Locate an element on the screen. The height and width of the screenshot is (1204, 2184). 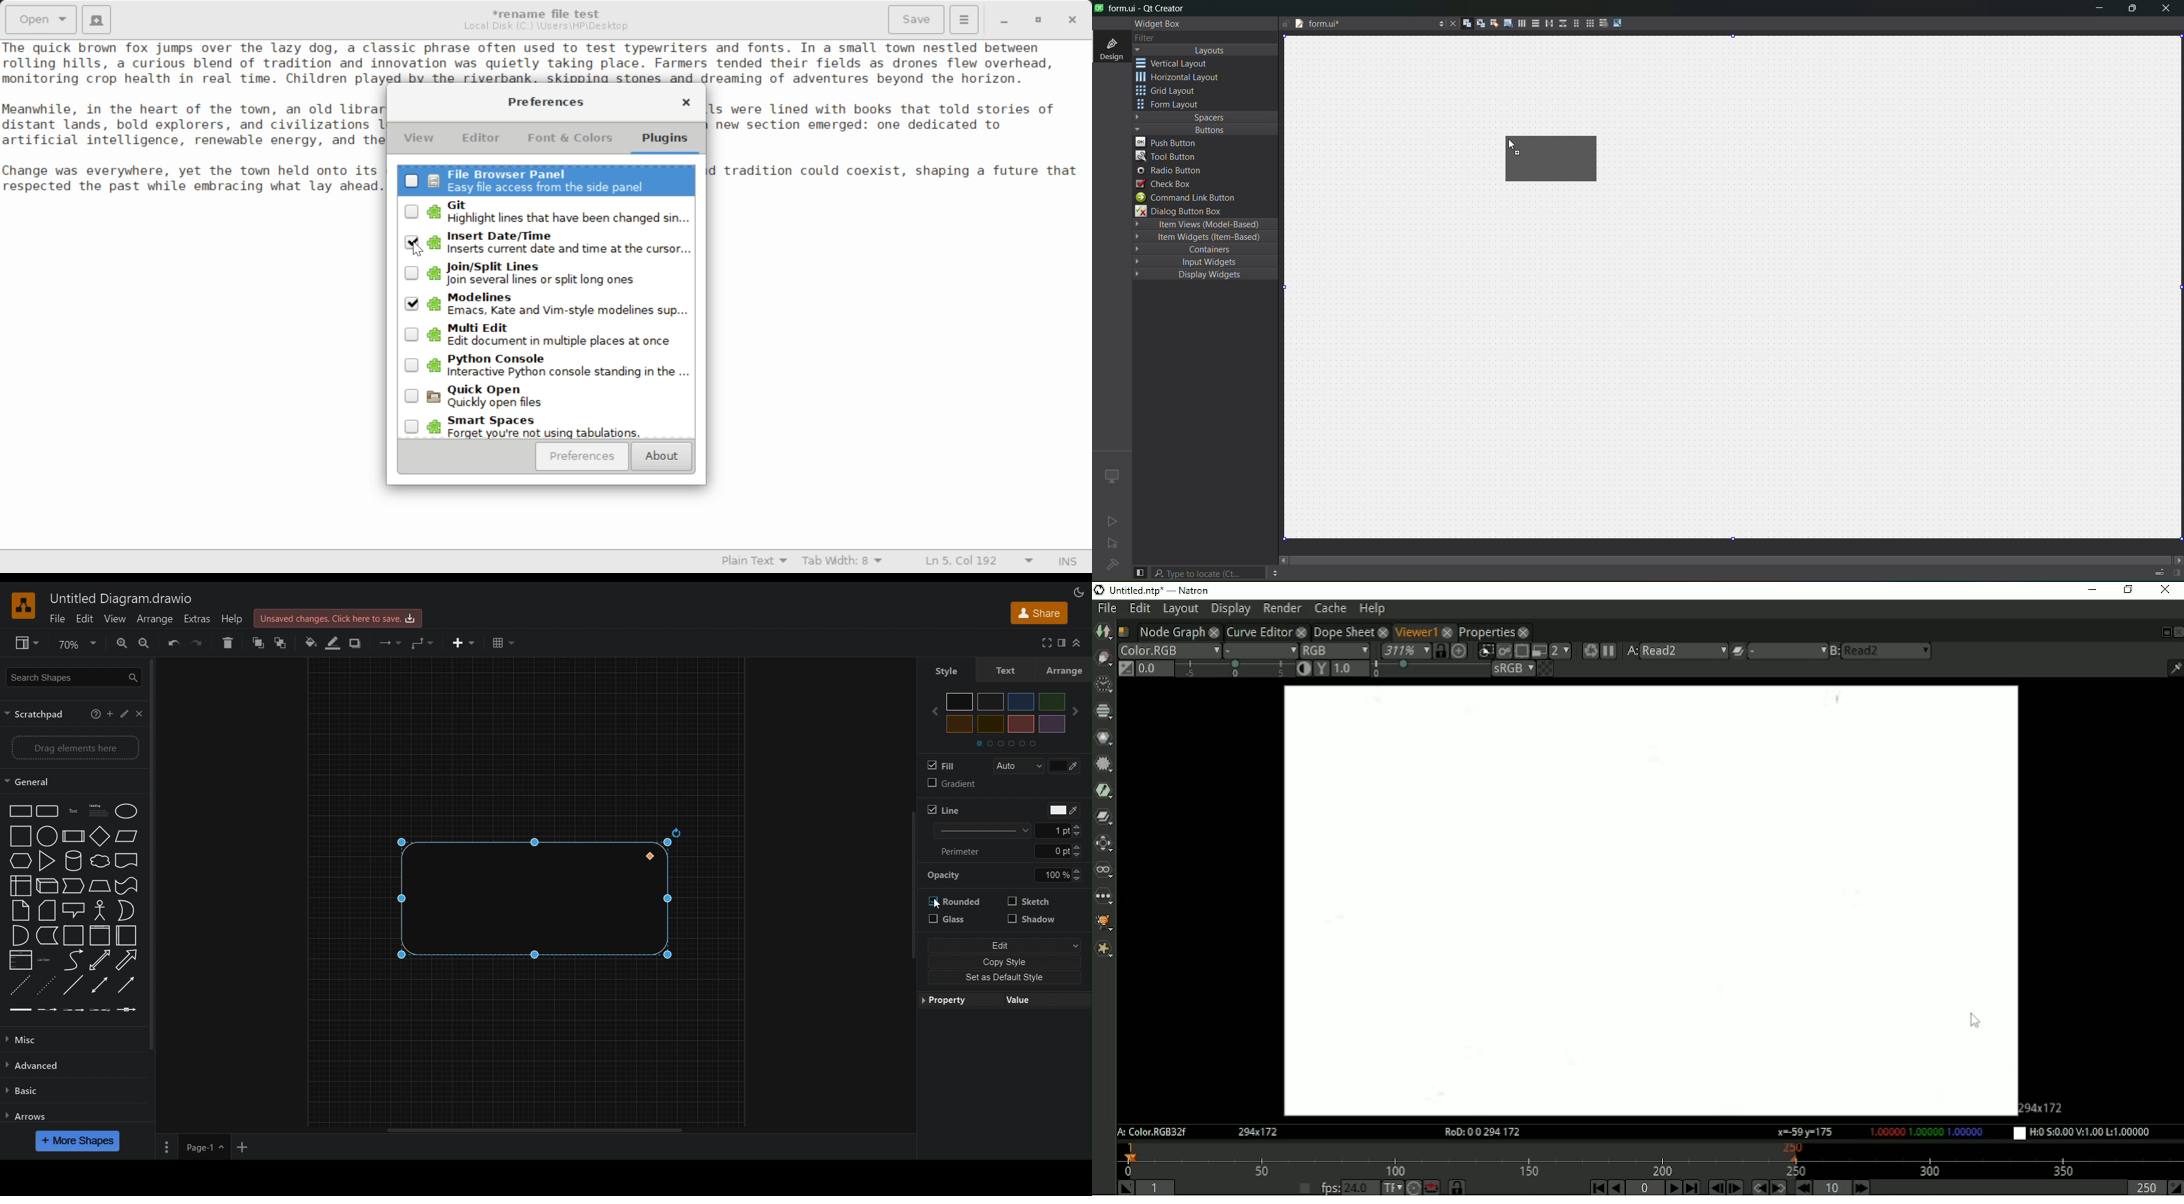
Color is located at coordinates (1005, 710).